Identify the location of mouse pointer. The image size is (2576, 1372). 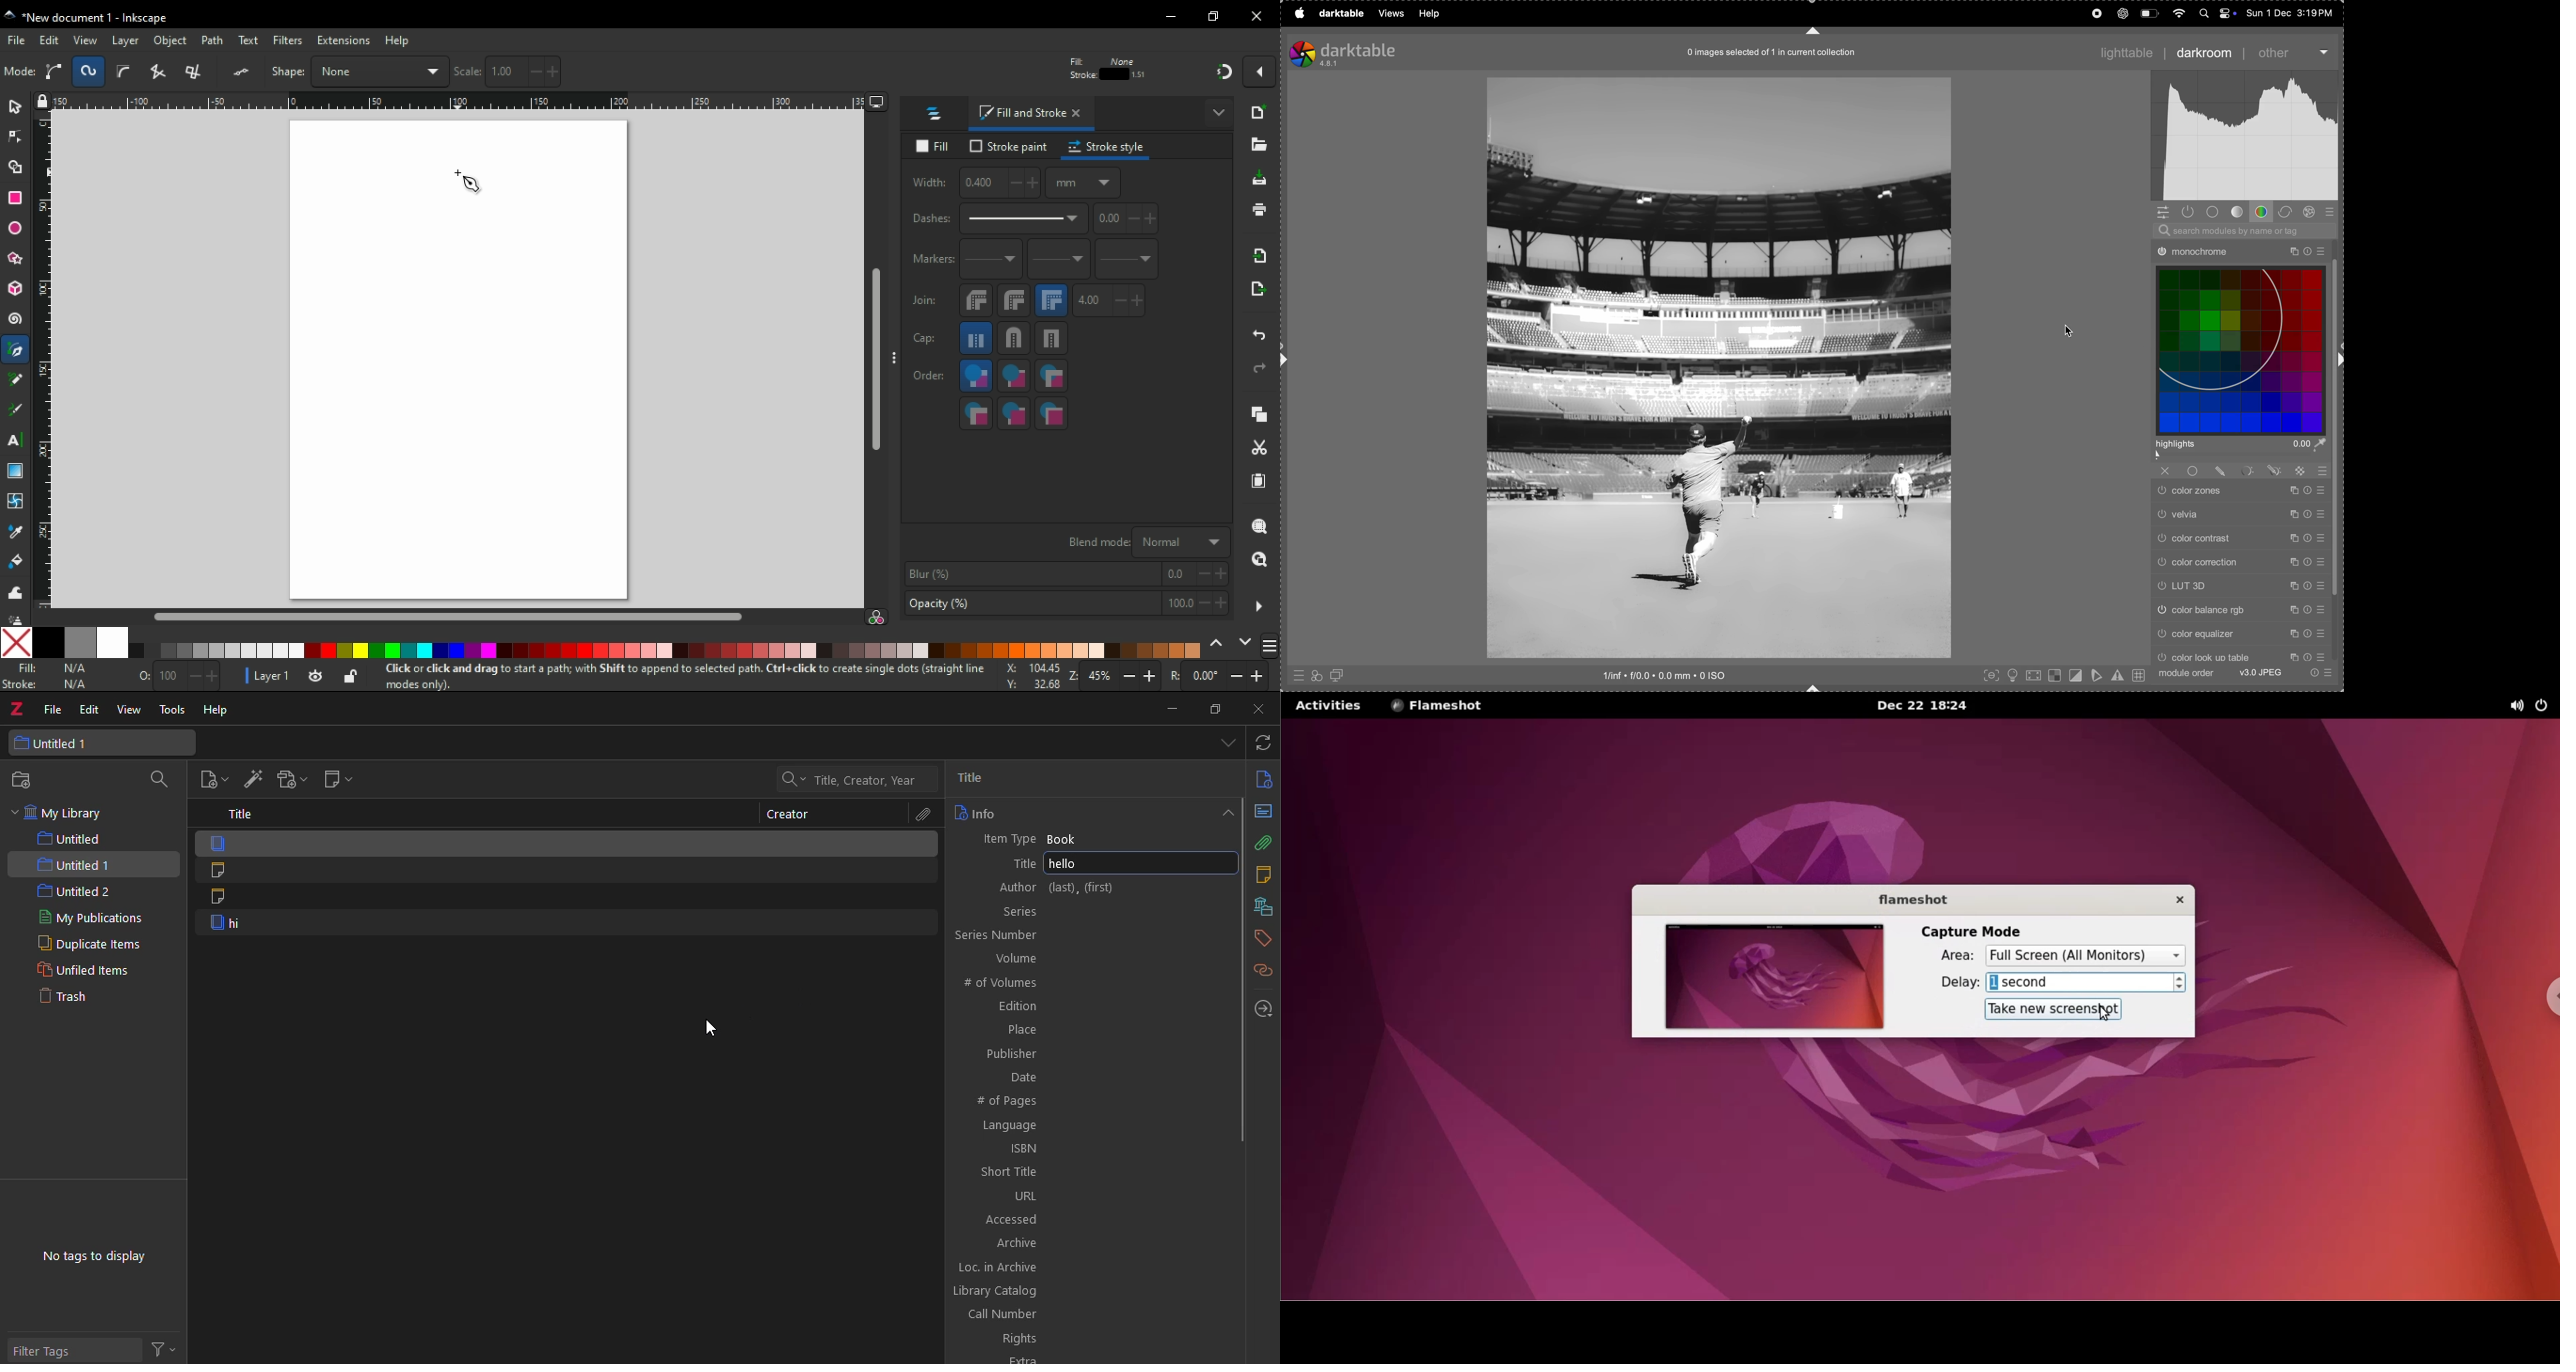
(469, 182).